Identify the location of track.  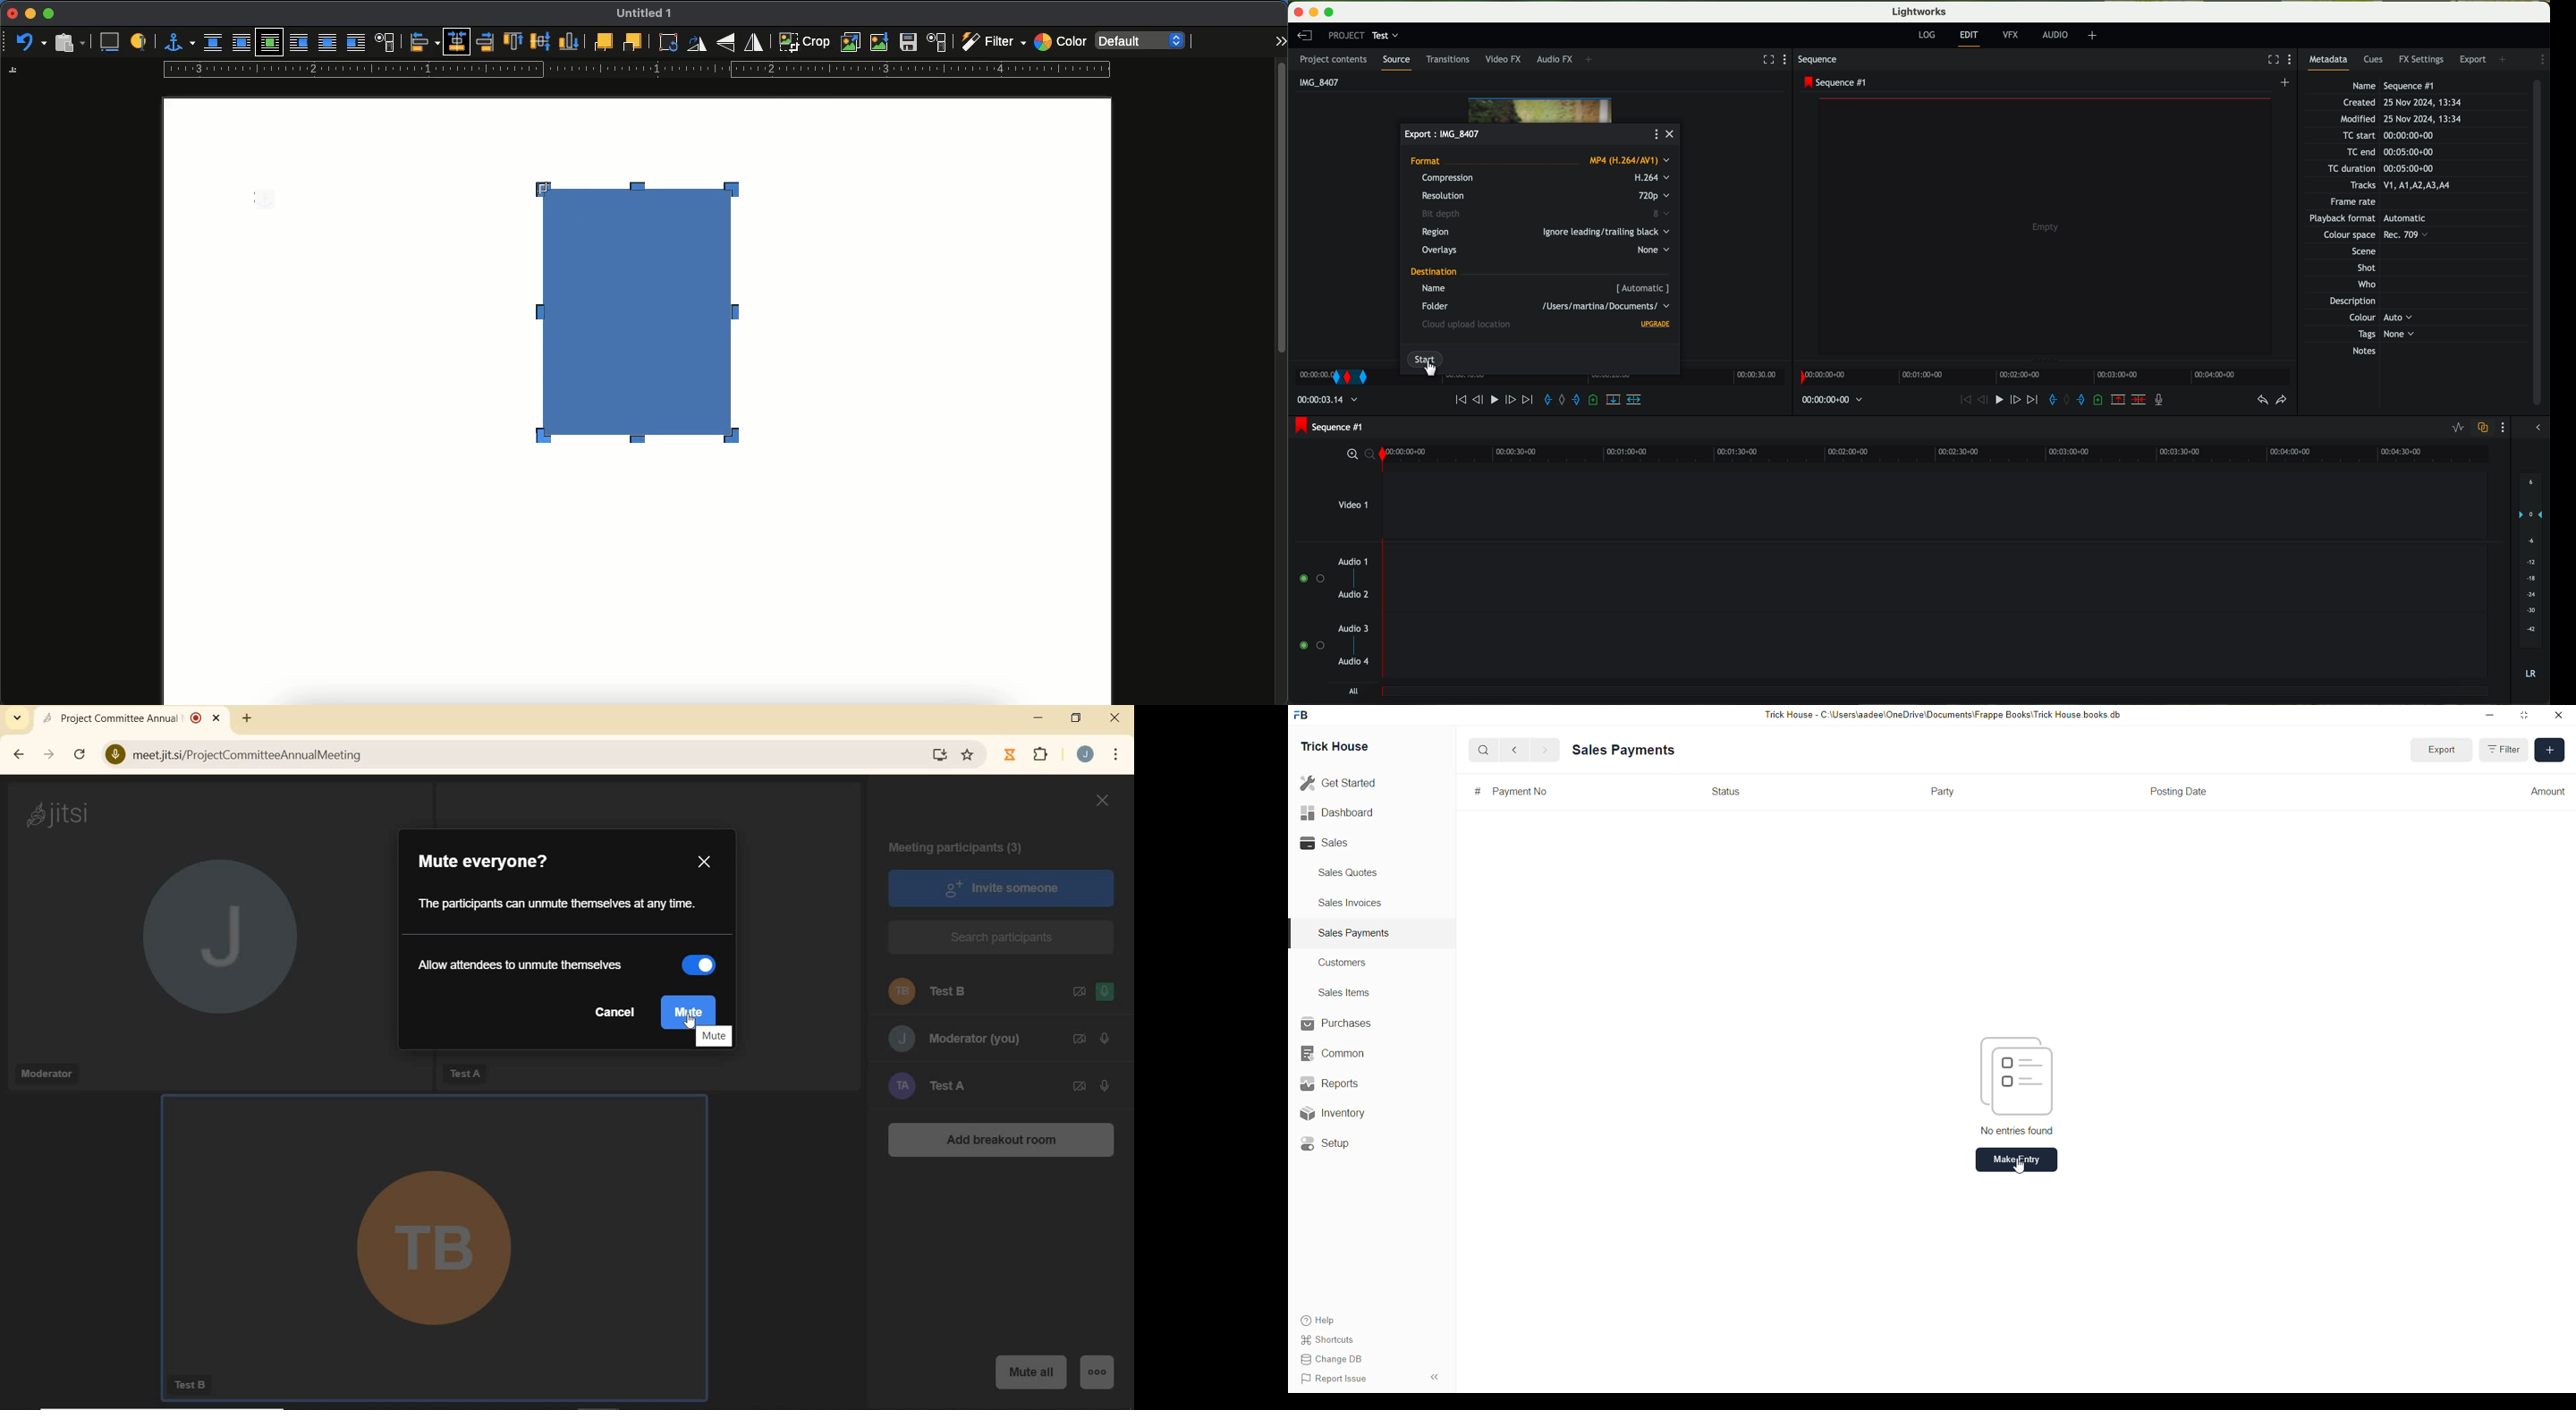
(1938, 647).